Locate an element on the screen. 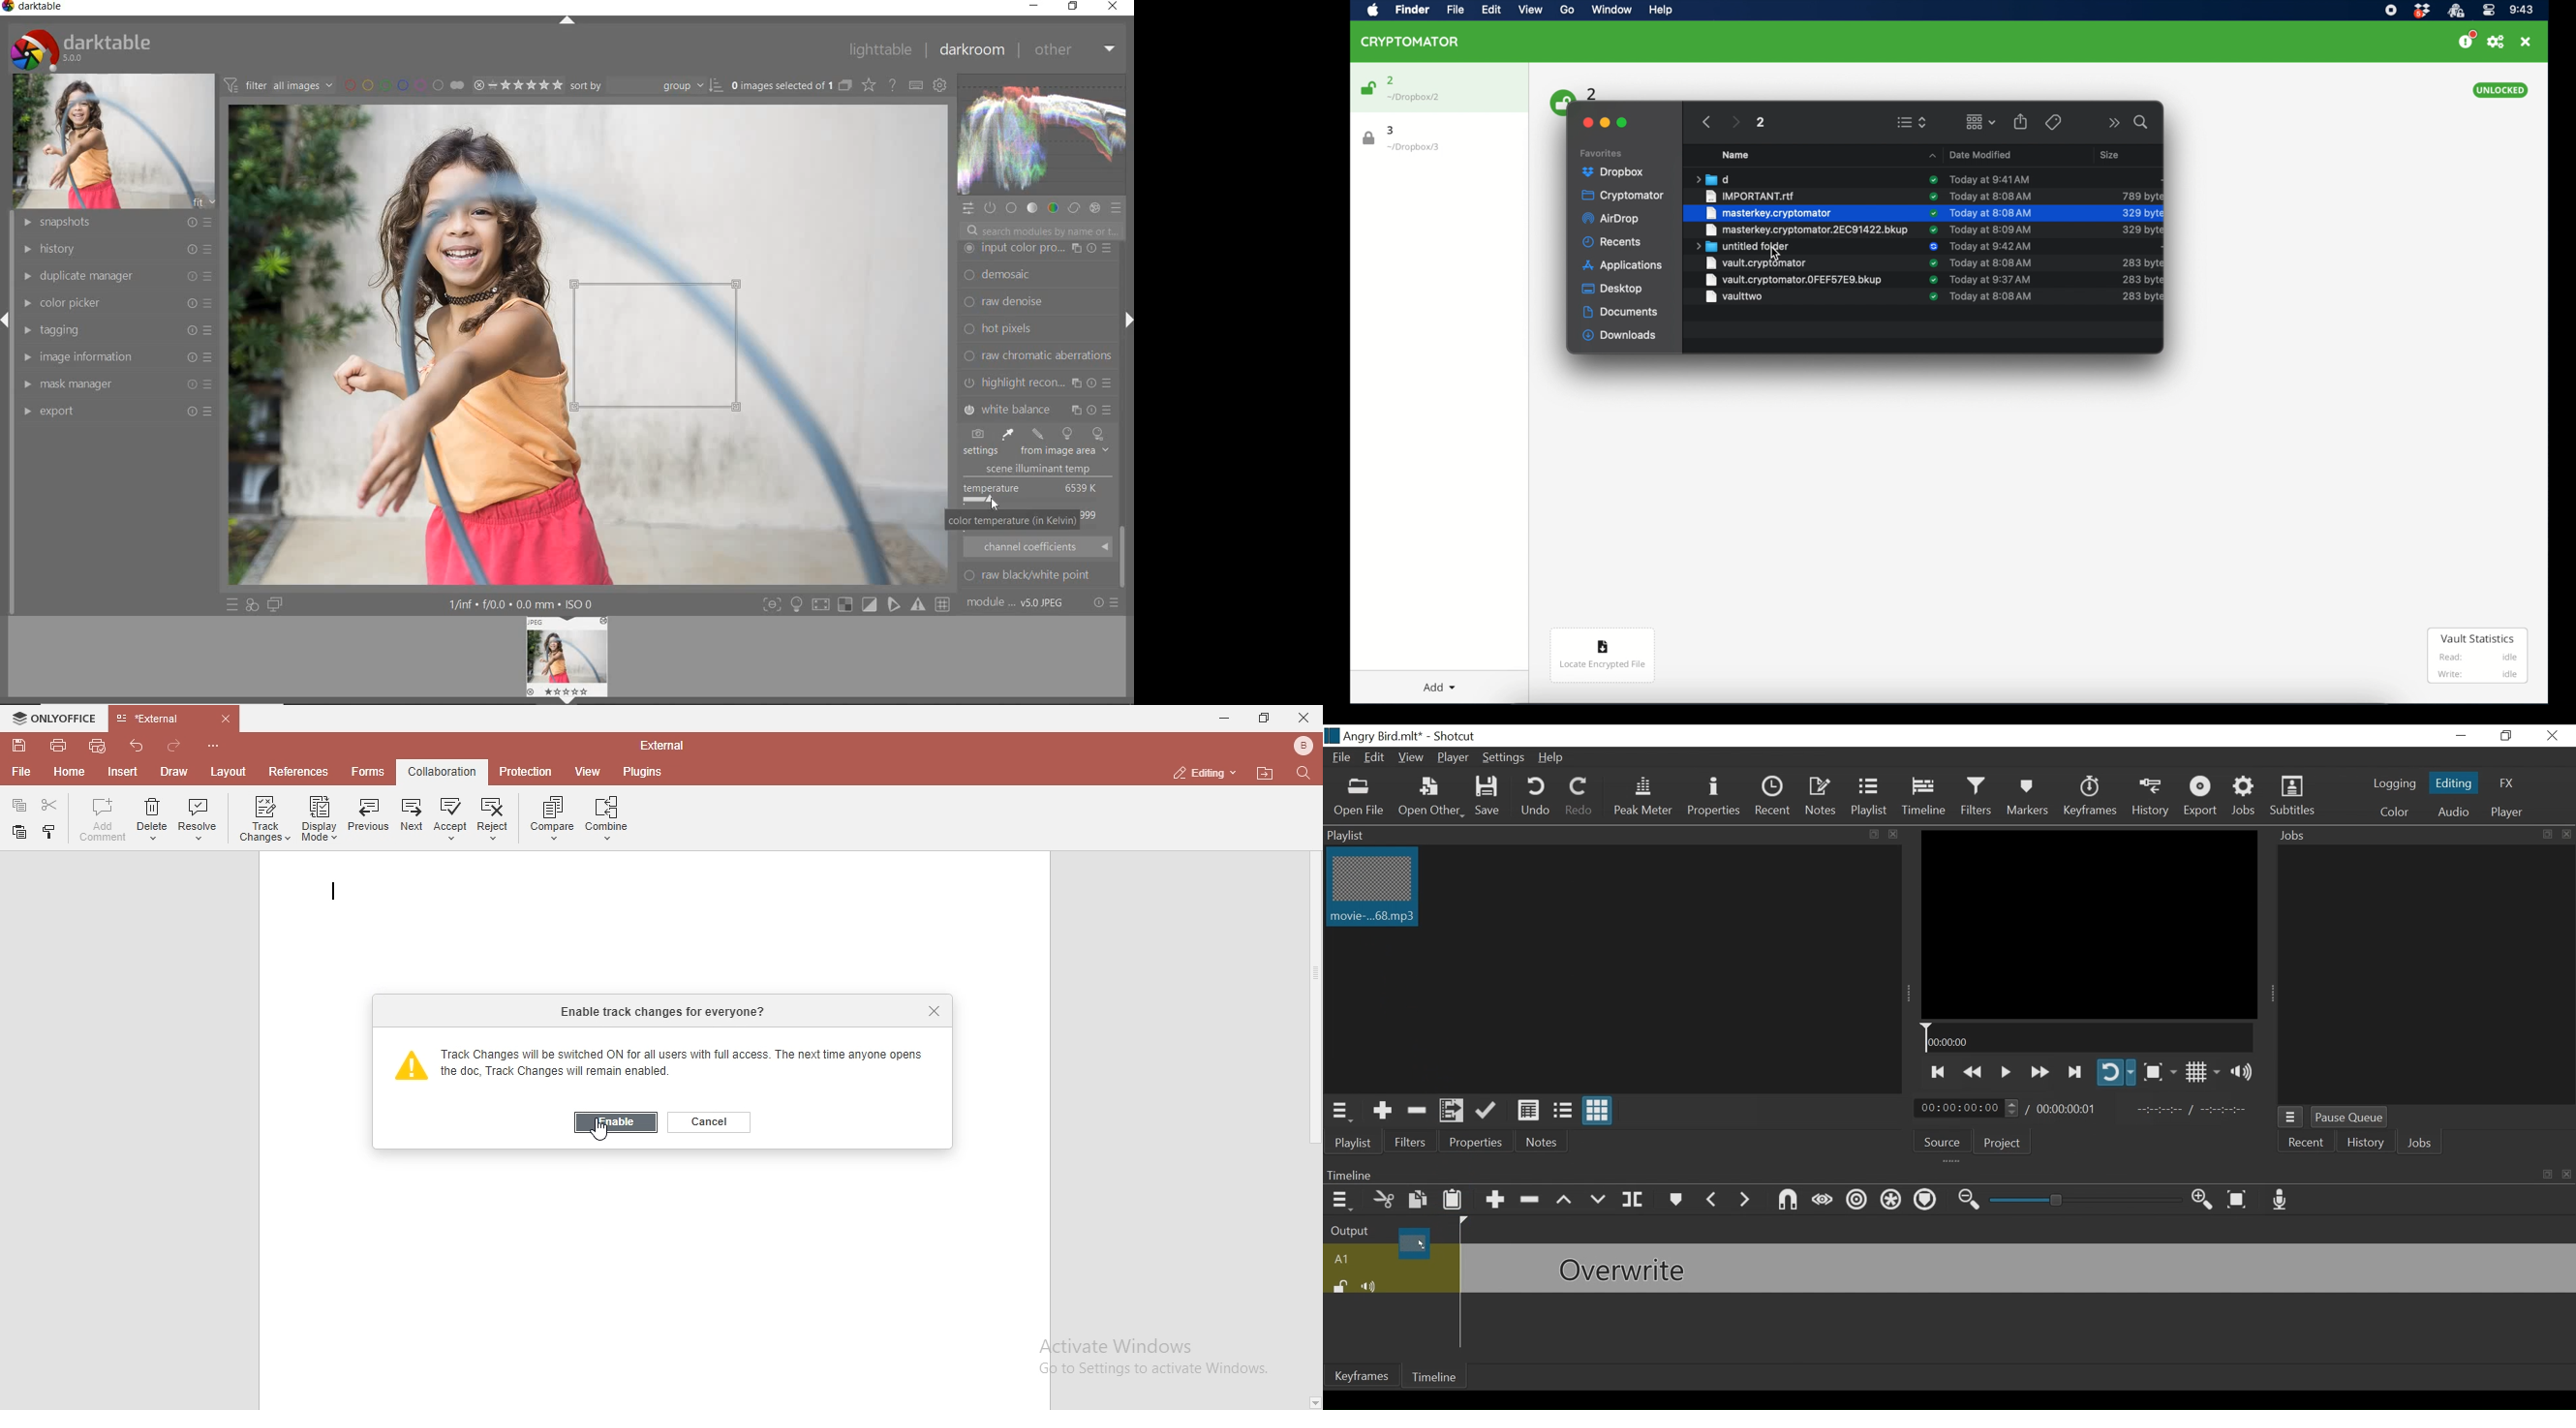  page down is located at coordinates (1314, 1403).